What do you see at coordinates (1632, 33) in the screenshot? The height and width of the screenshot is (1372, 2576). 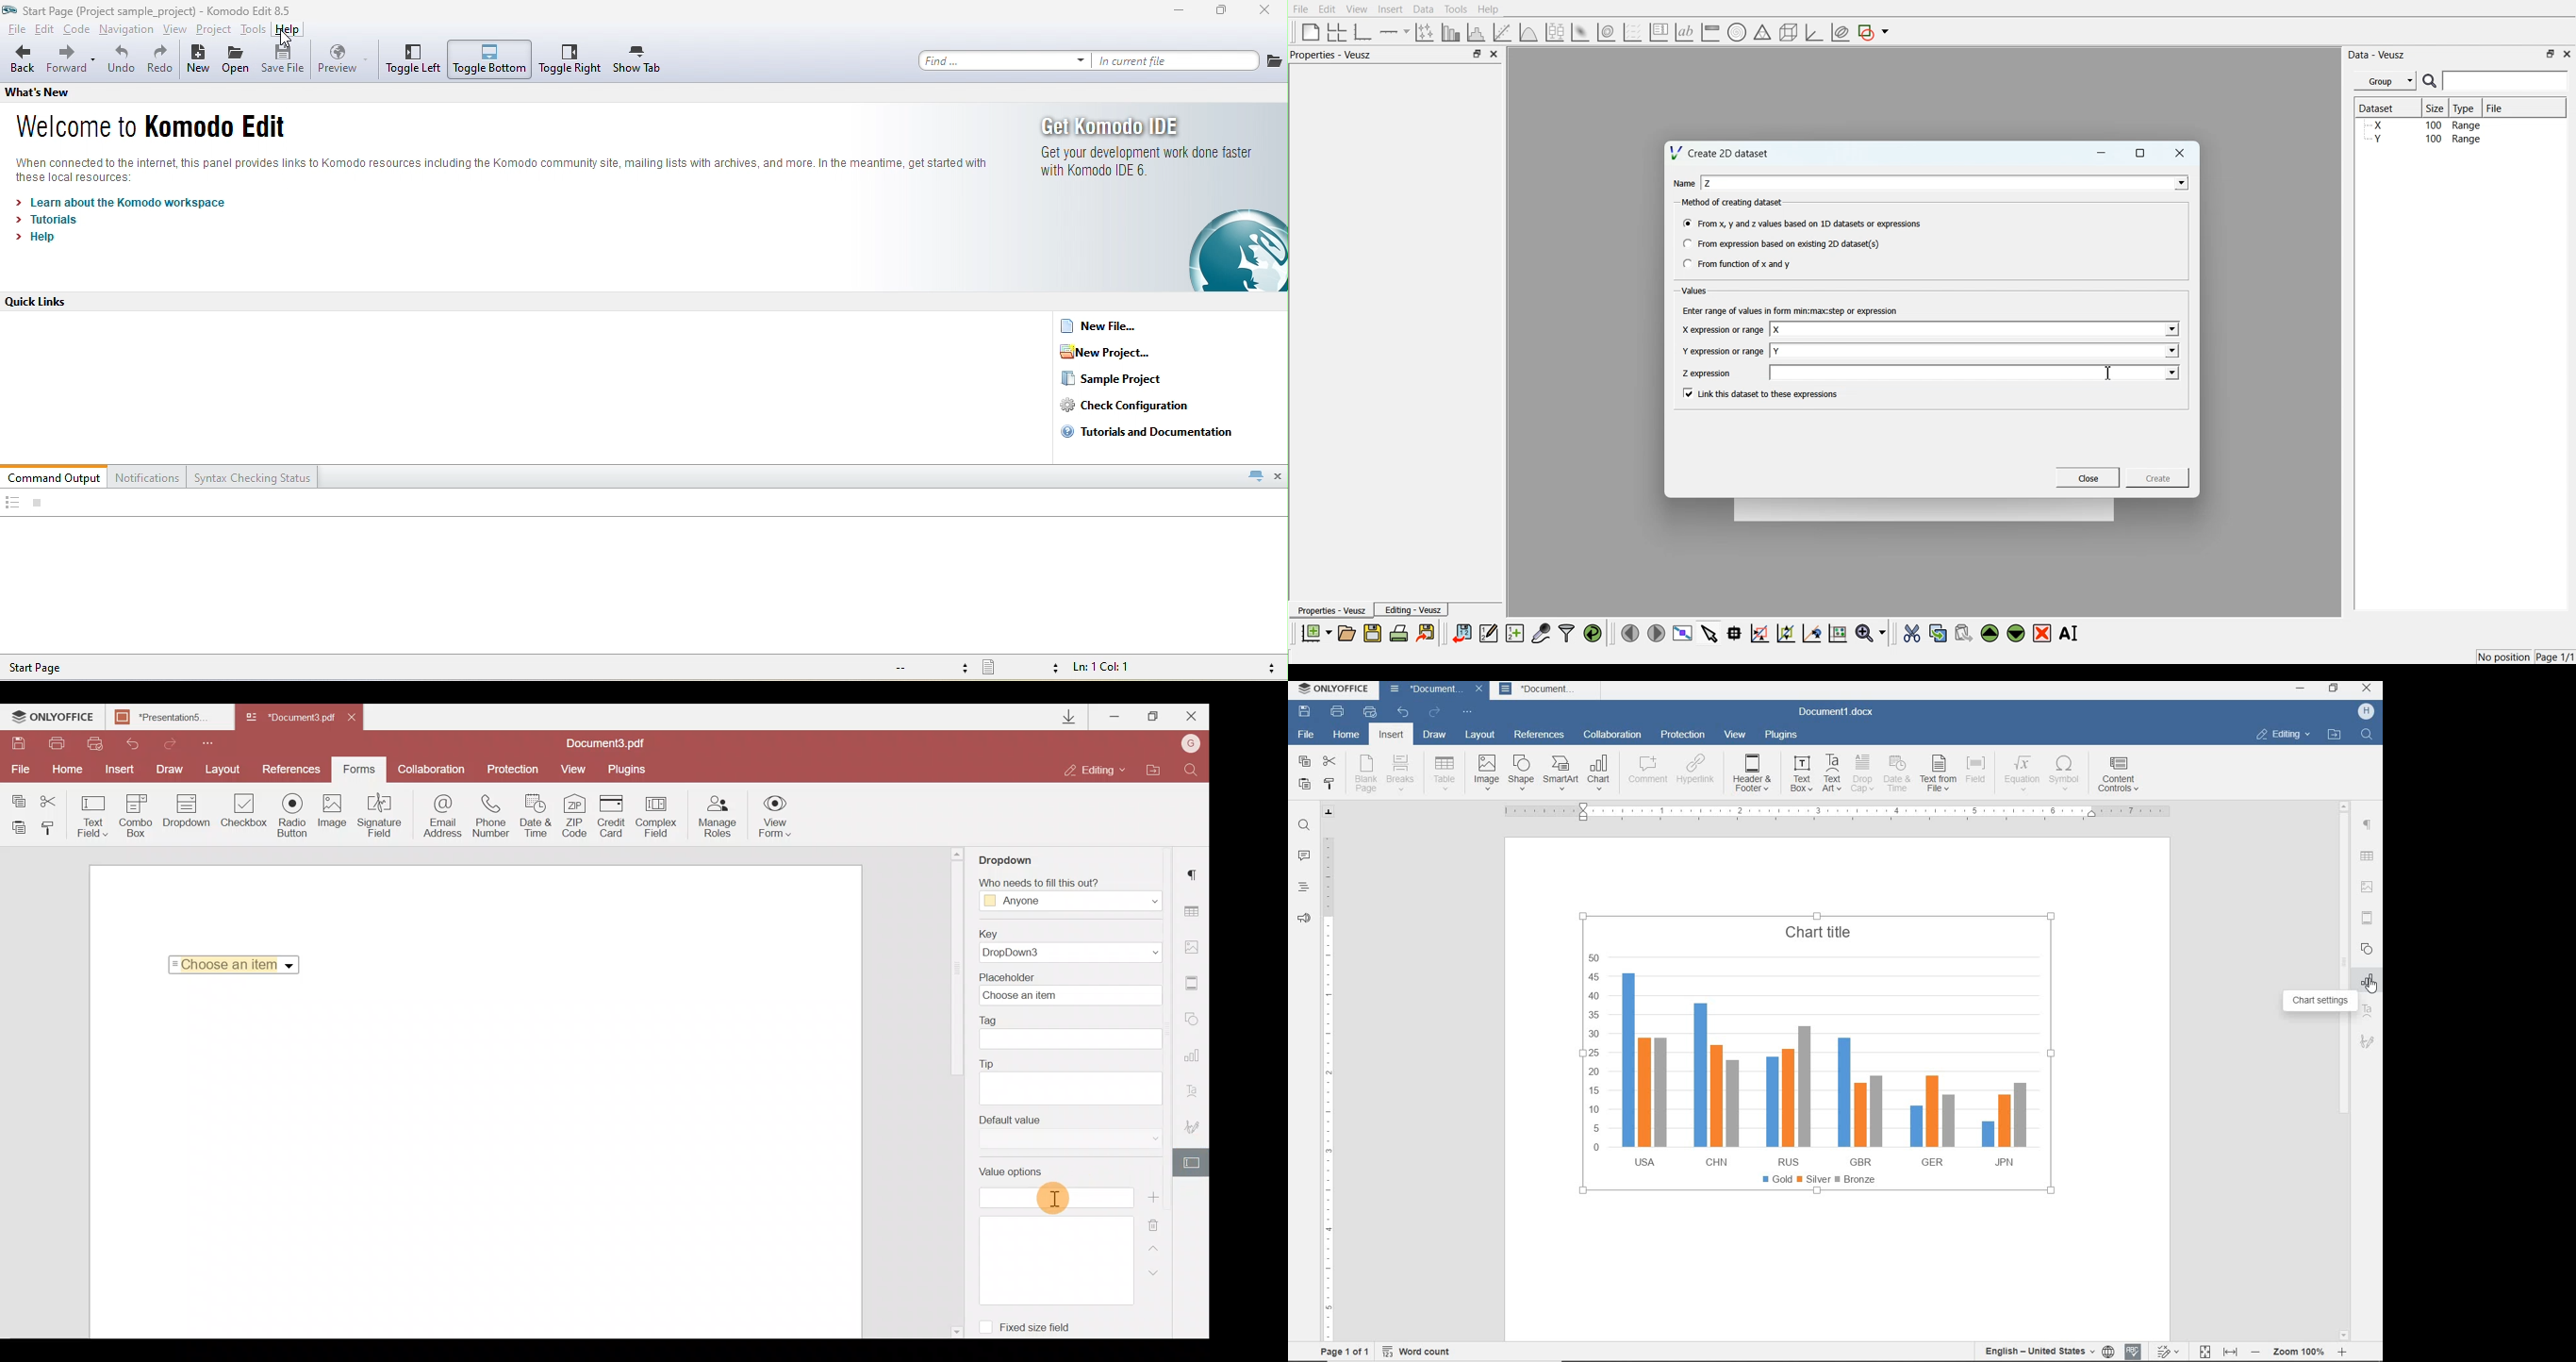 I see `Plot a vector field` at bounding box center [1632, 33].